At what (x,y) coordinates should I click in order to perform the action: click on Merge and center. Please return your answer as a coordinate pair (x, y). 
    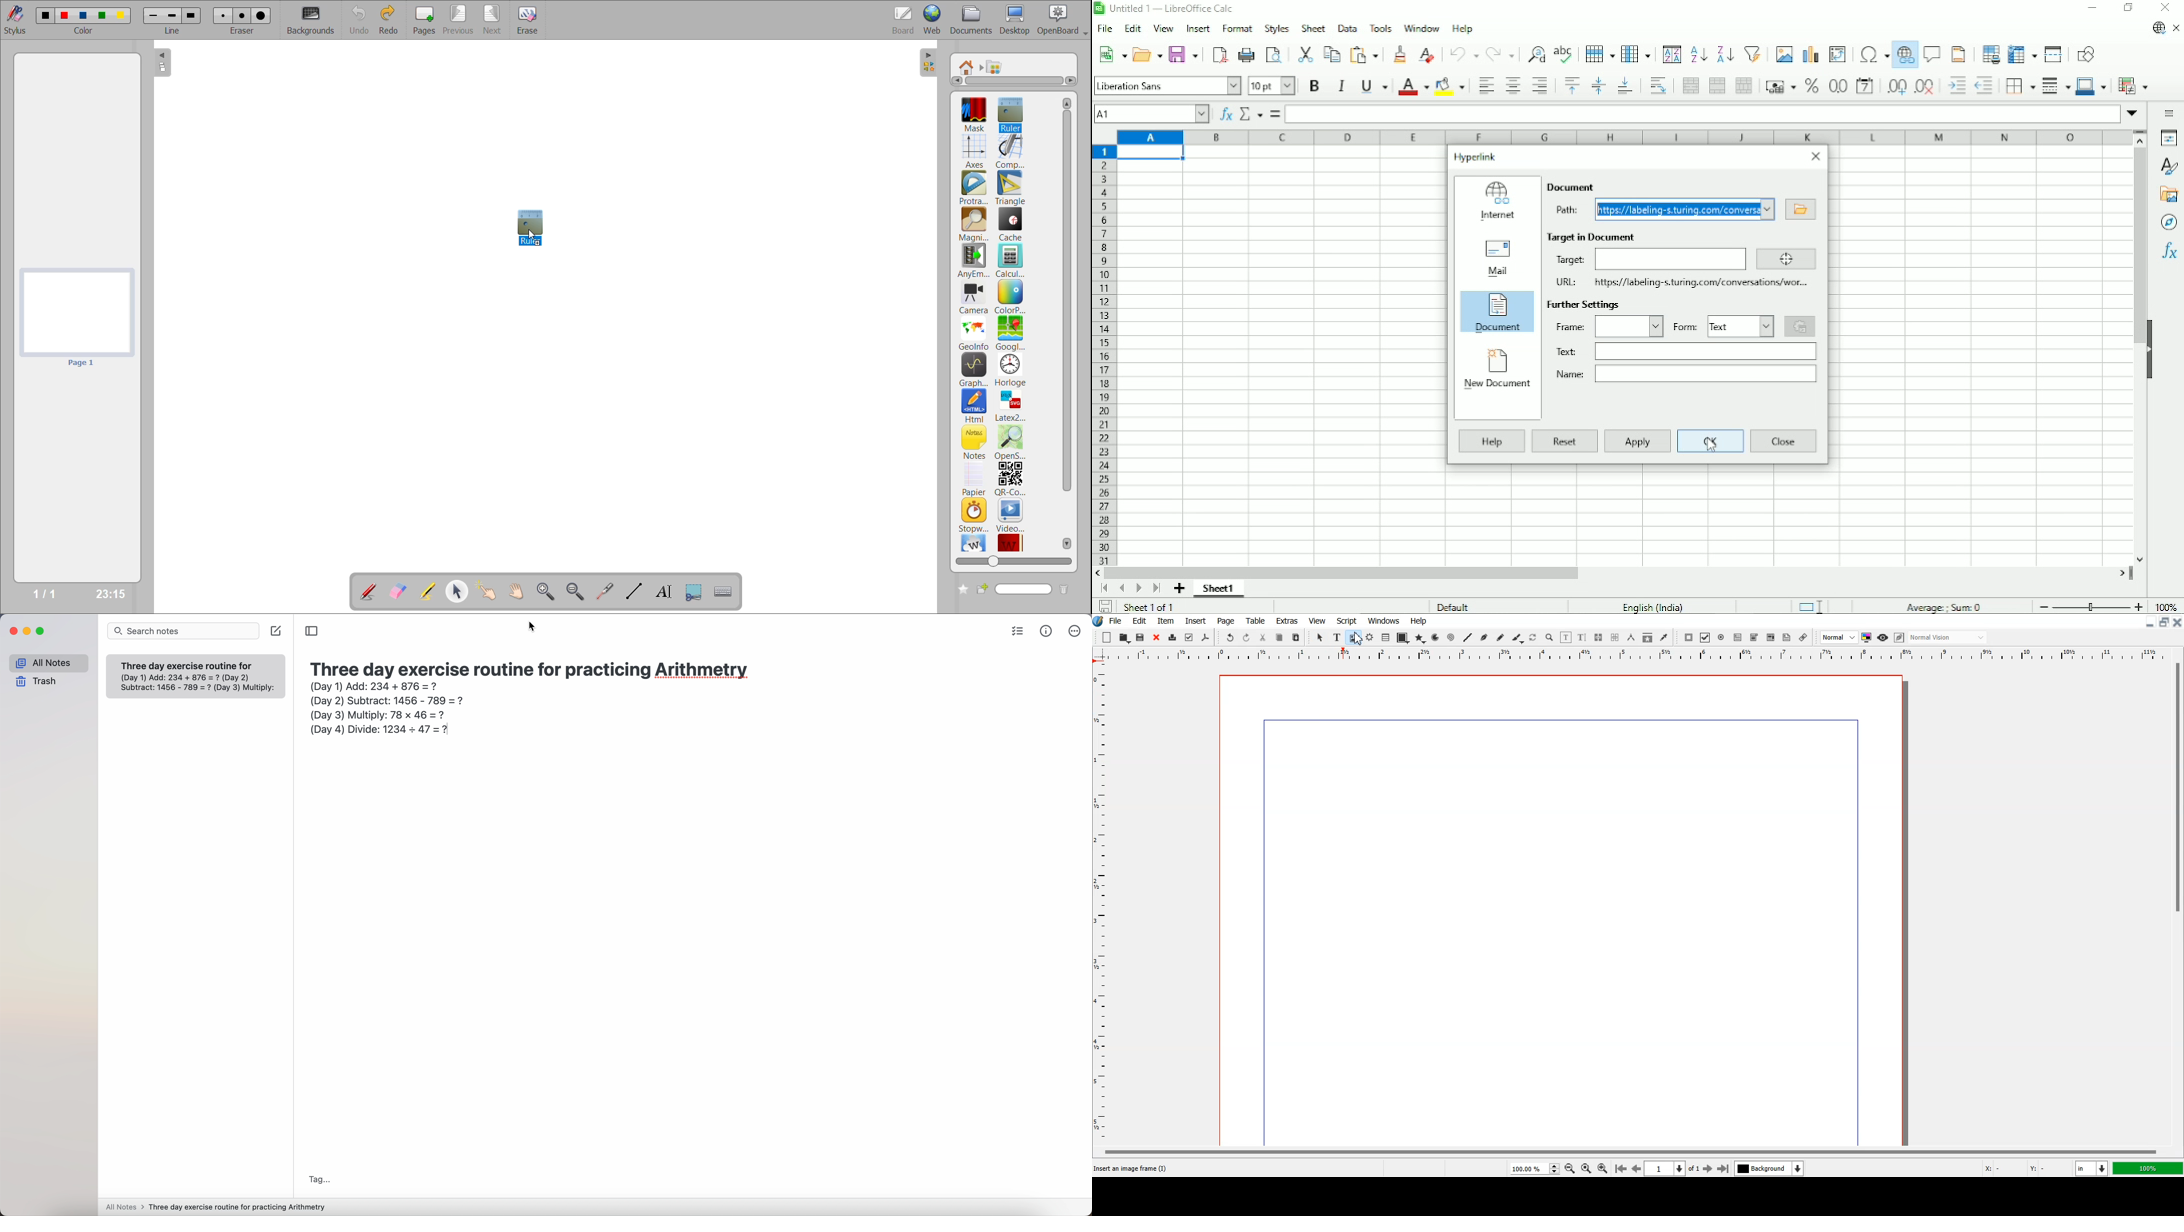
    Looking at the image, I should click on (1690, 85).